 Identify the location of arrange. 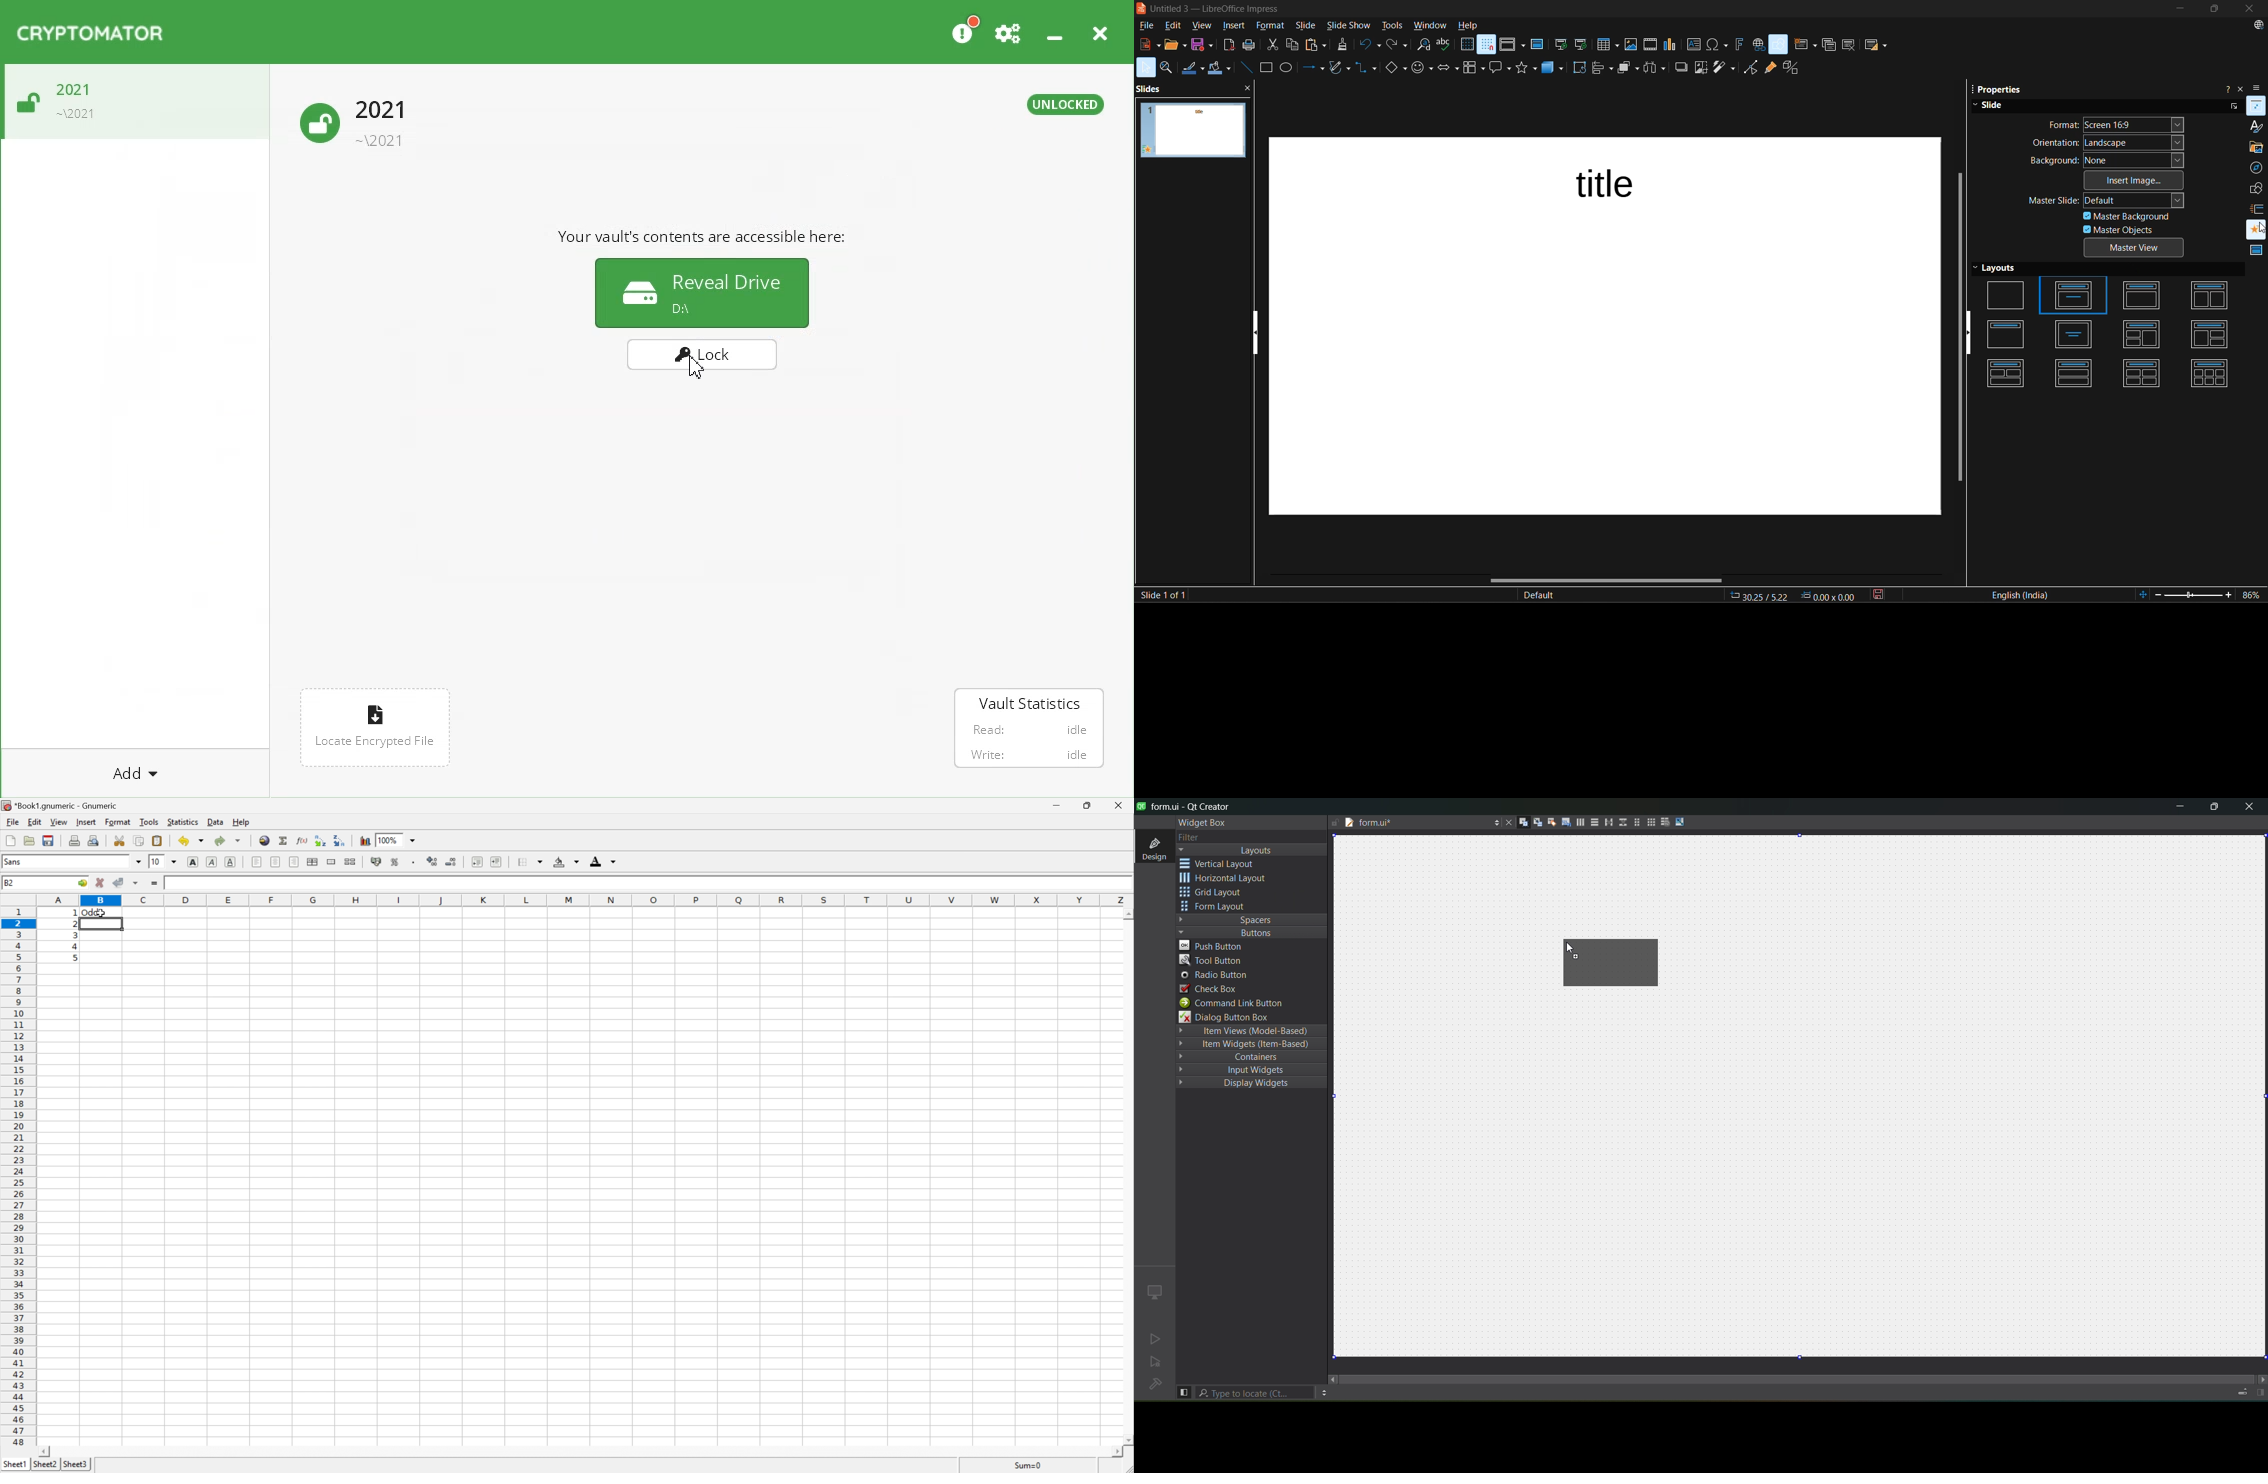
(1630, 68).